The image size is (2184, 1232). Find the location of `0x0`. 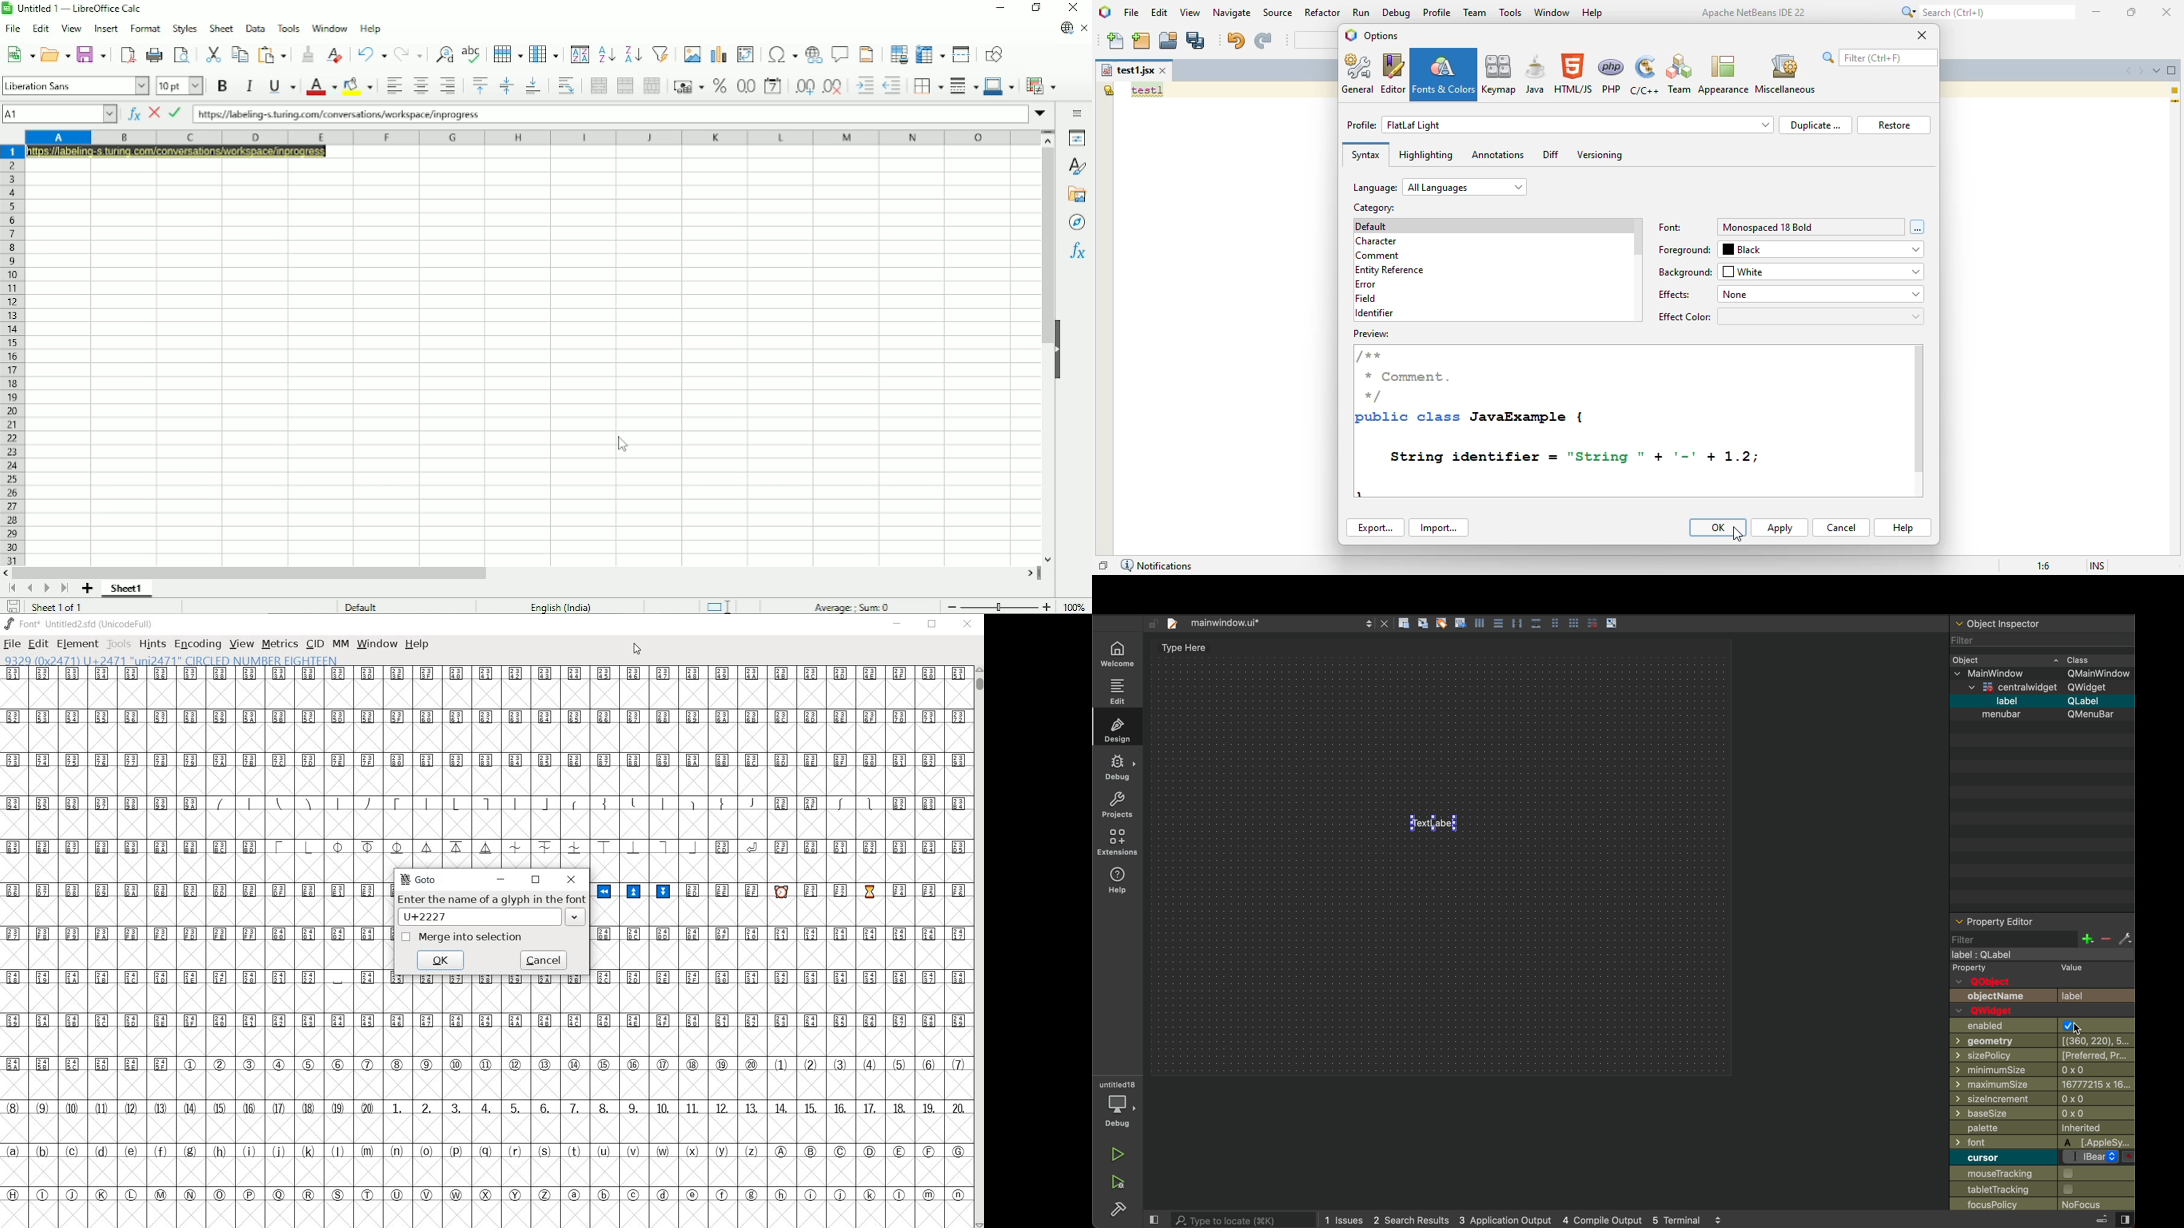

0x0 is located at coordinates (2089, 1113).